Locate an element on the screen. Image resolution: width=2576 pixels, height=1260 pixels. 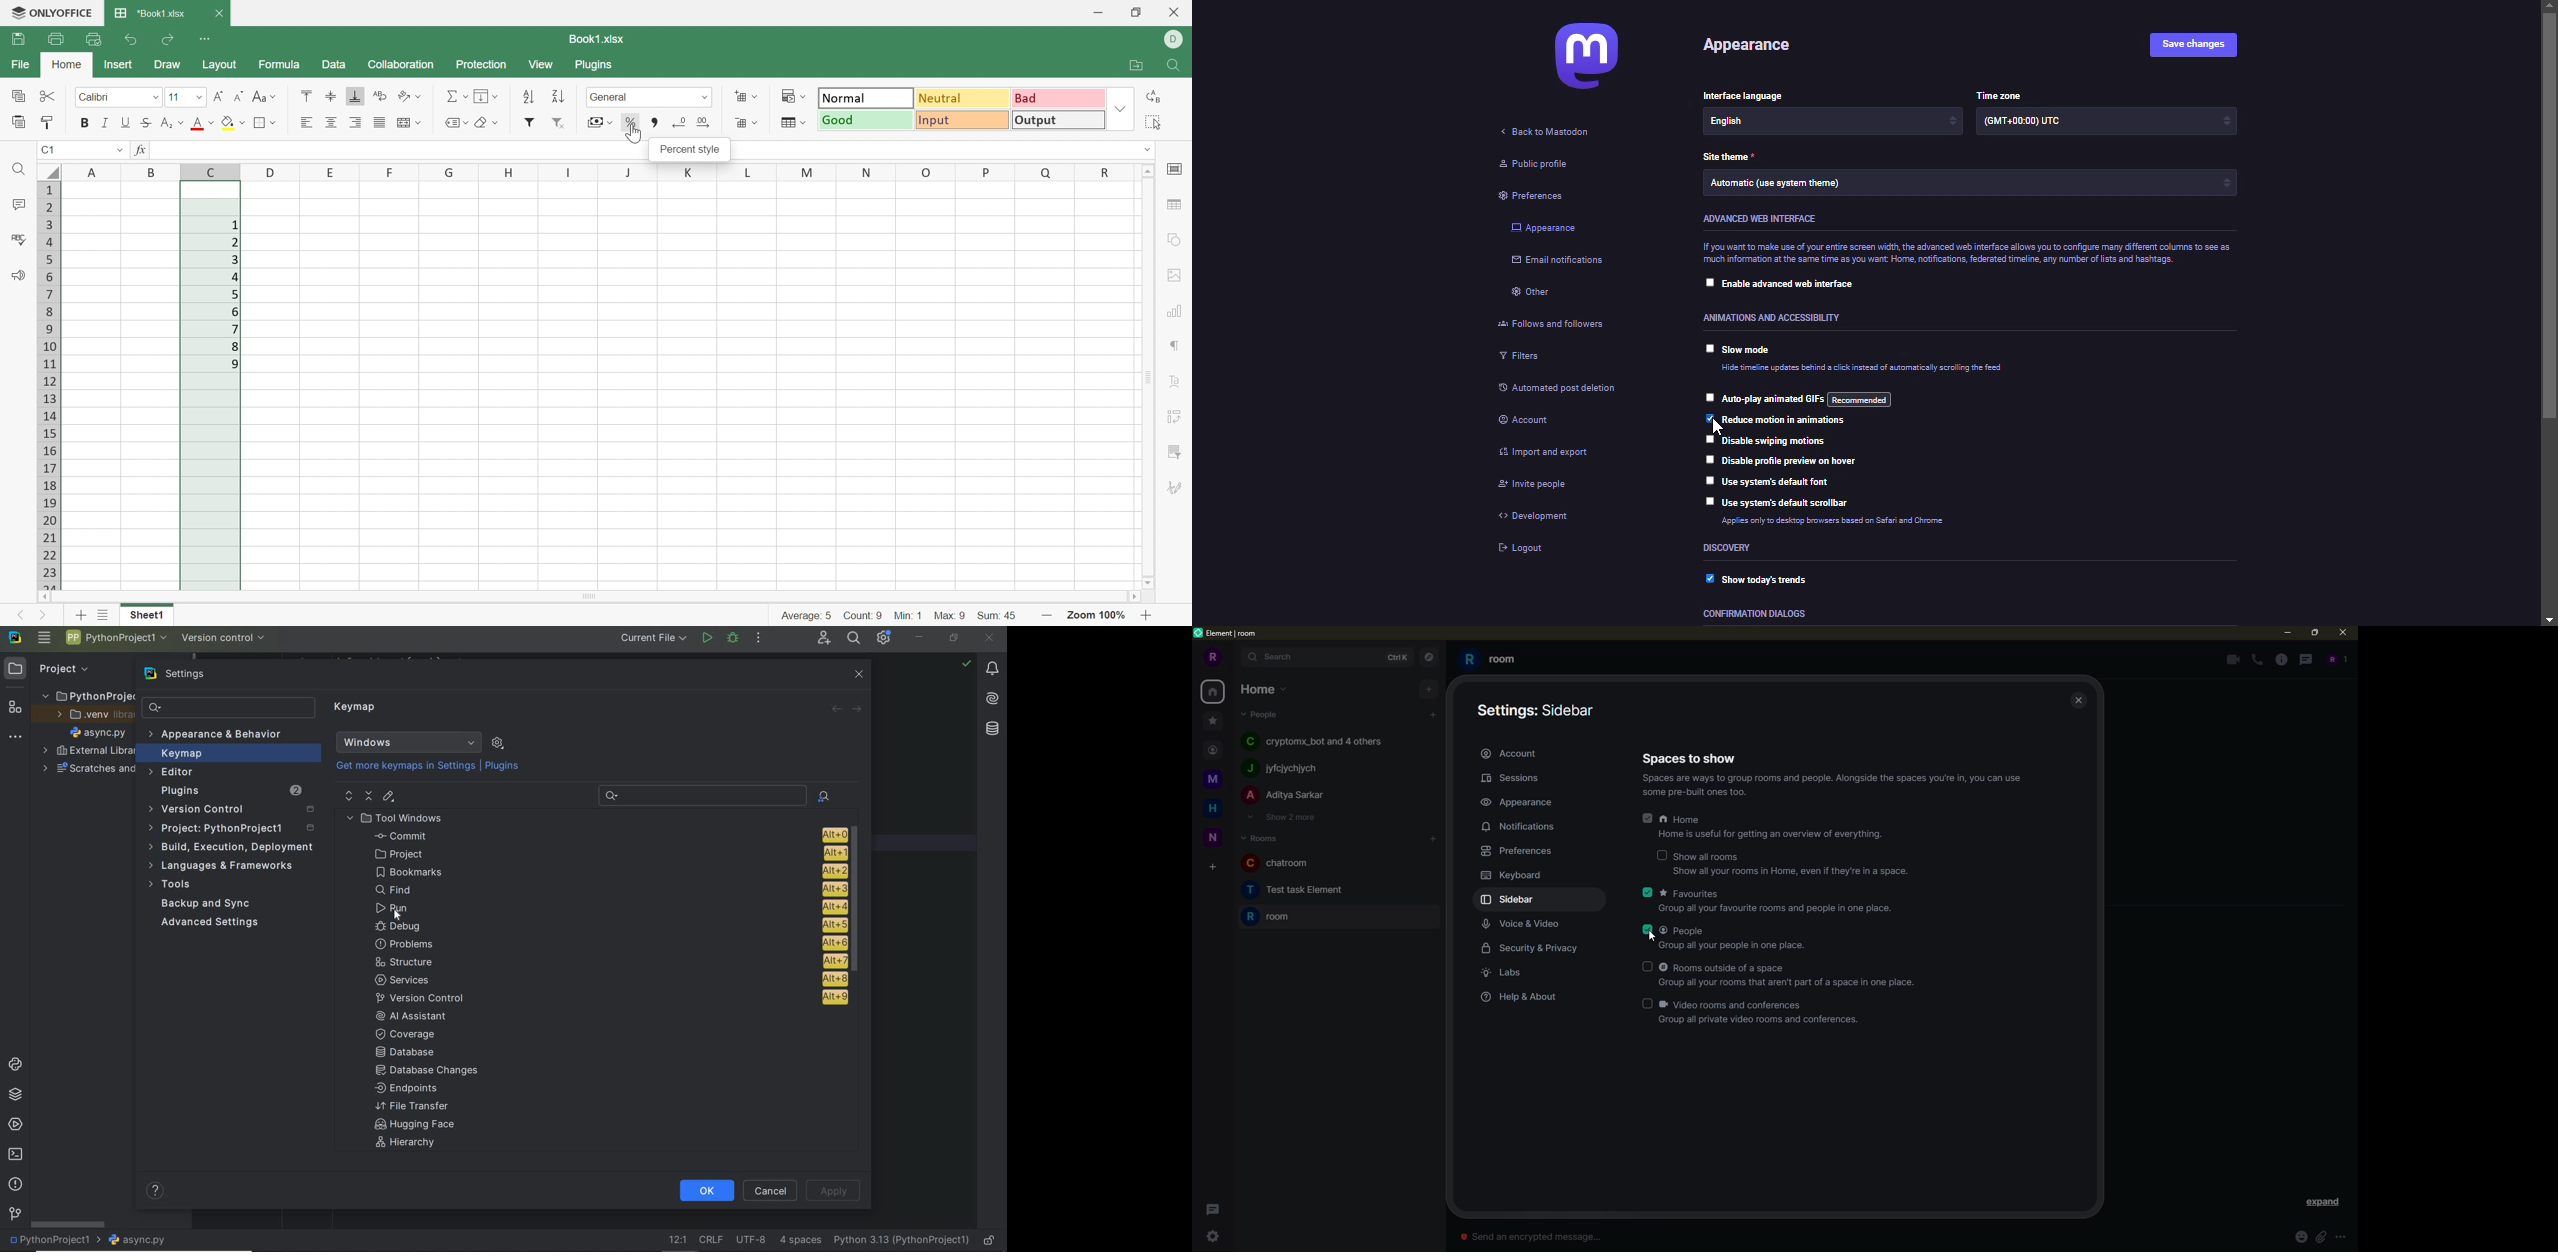
Plugins is located at coordinates (593, 66).